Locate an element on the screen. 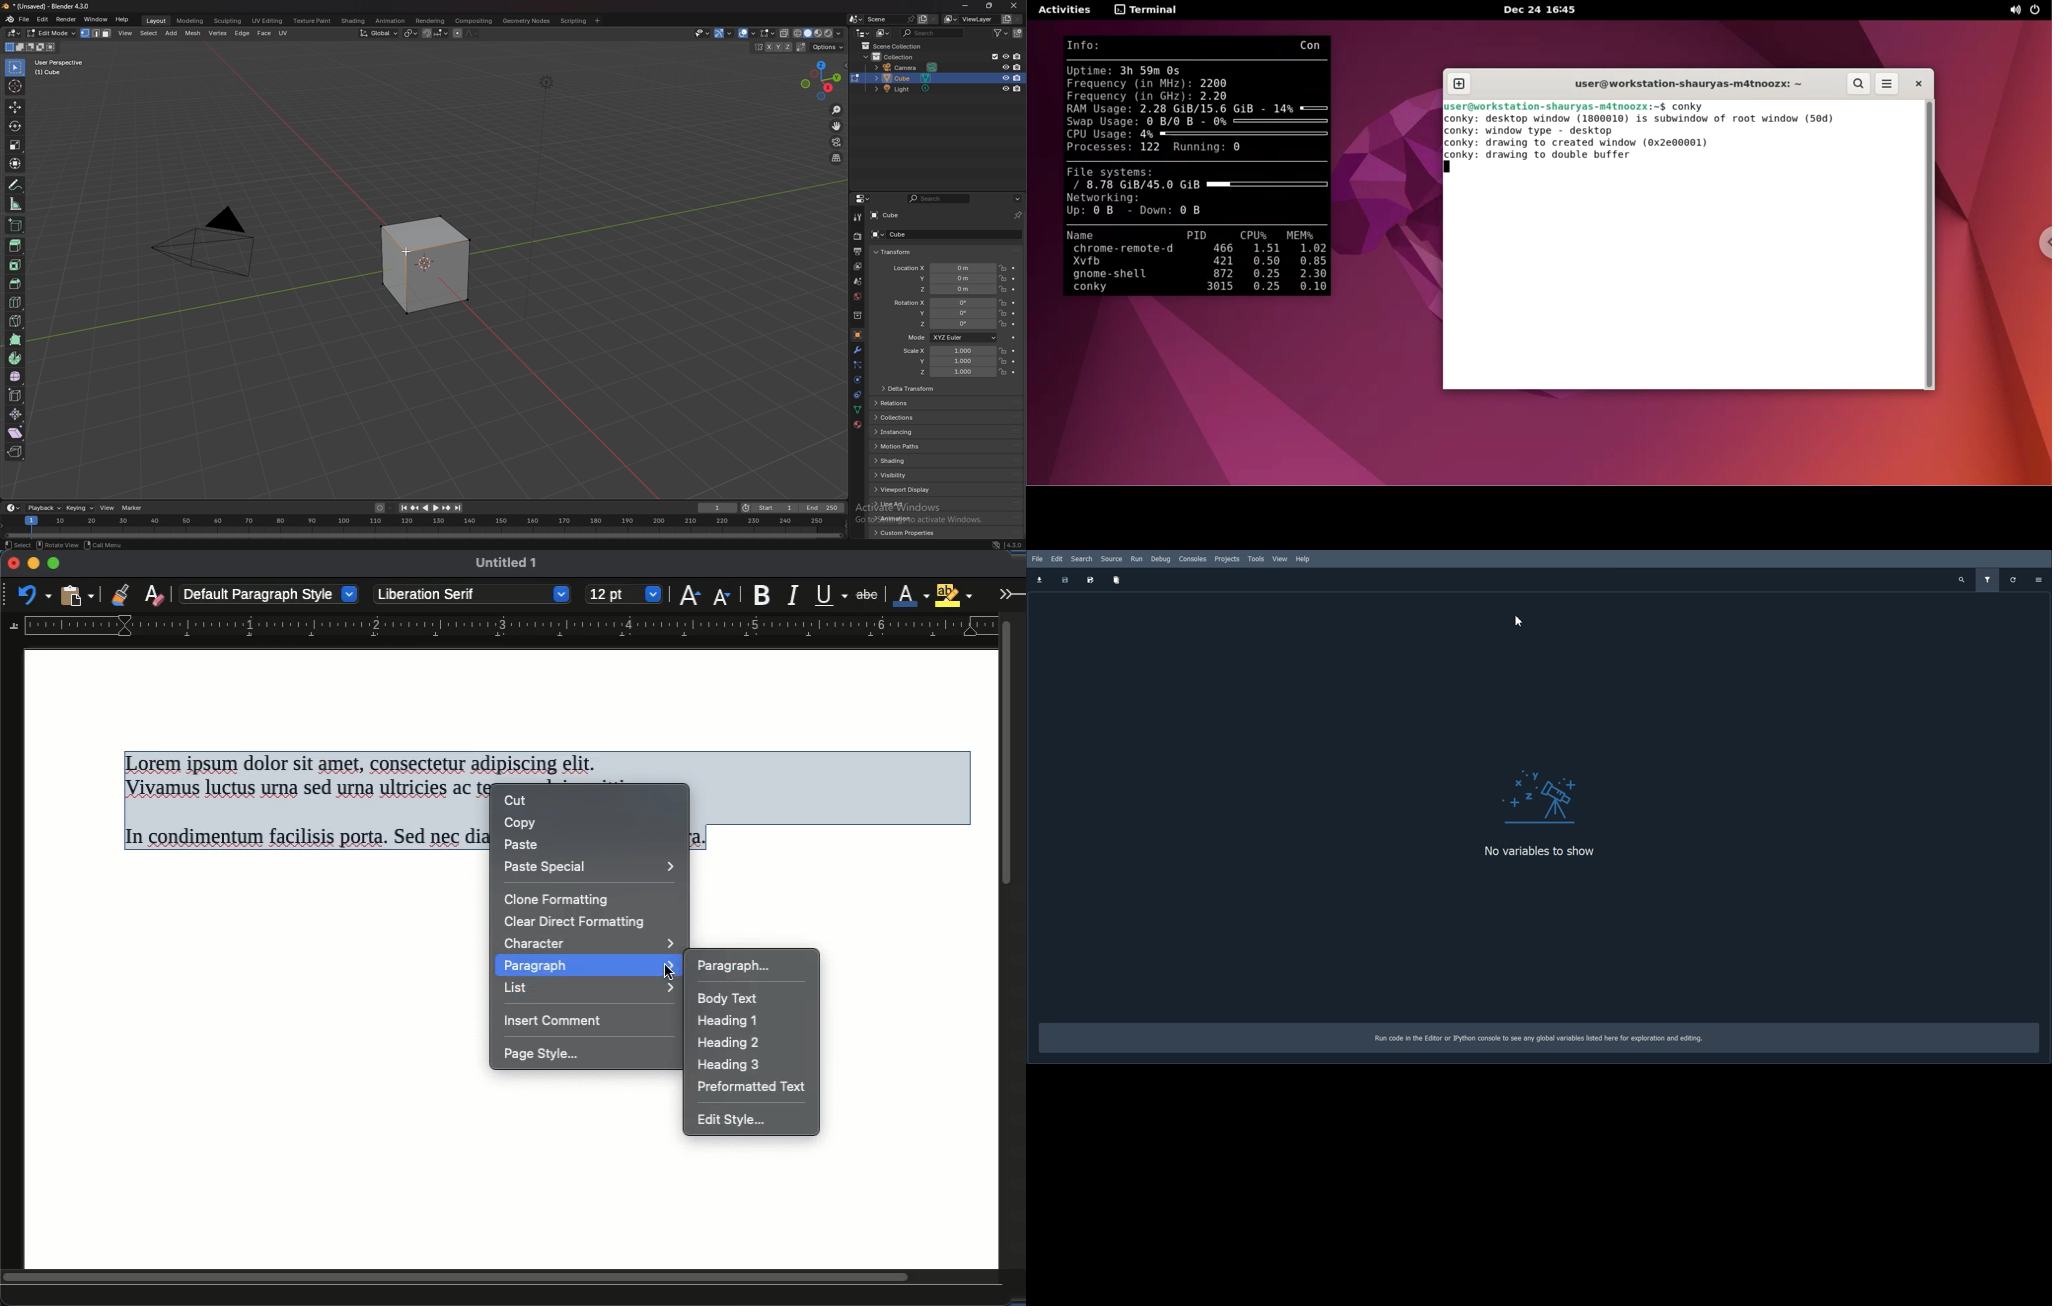 This screenshot has height=1316, width=2072. Search is located at coordinates (1082, 559).